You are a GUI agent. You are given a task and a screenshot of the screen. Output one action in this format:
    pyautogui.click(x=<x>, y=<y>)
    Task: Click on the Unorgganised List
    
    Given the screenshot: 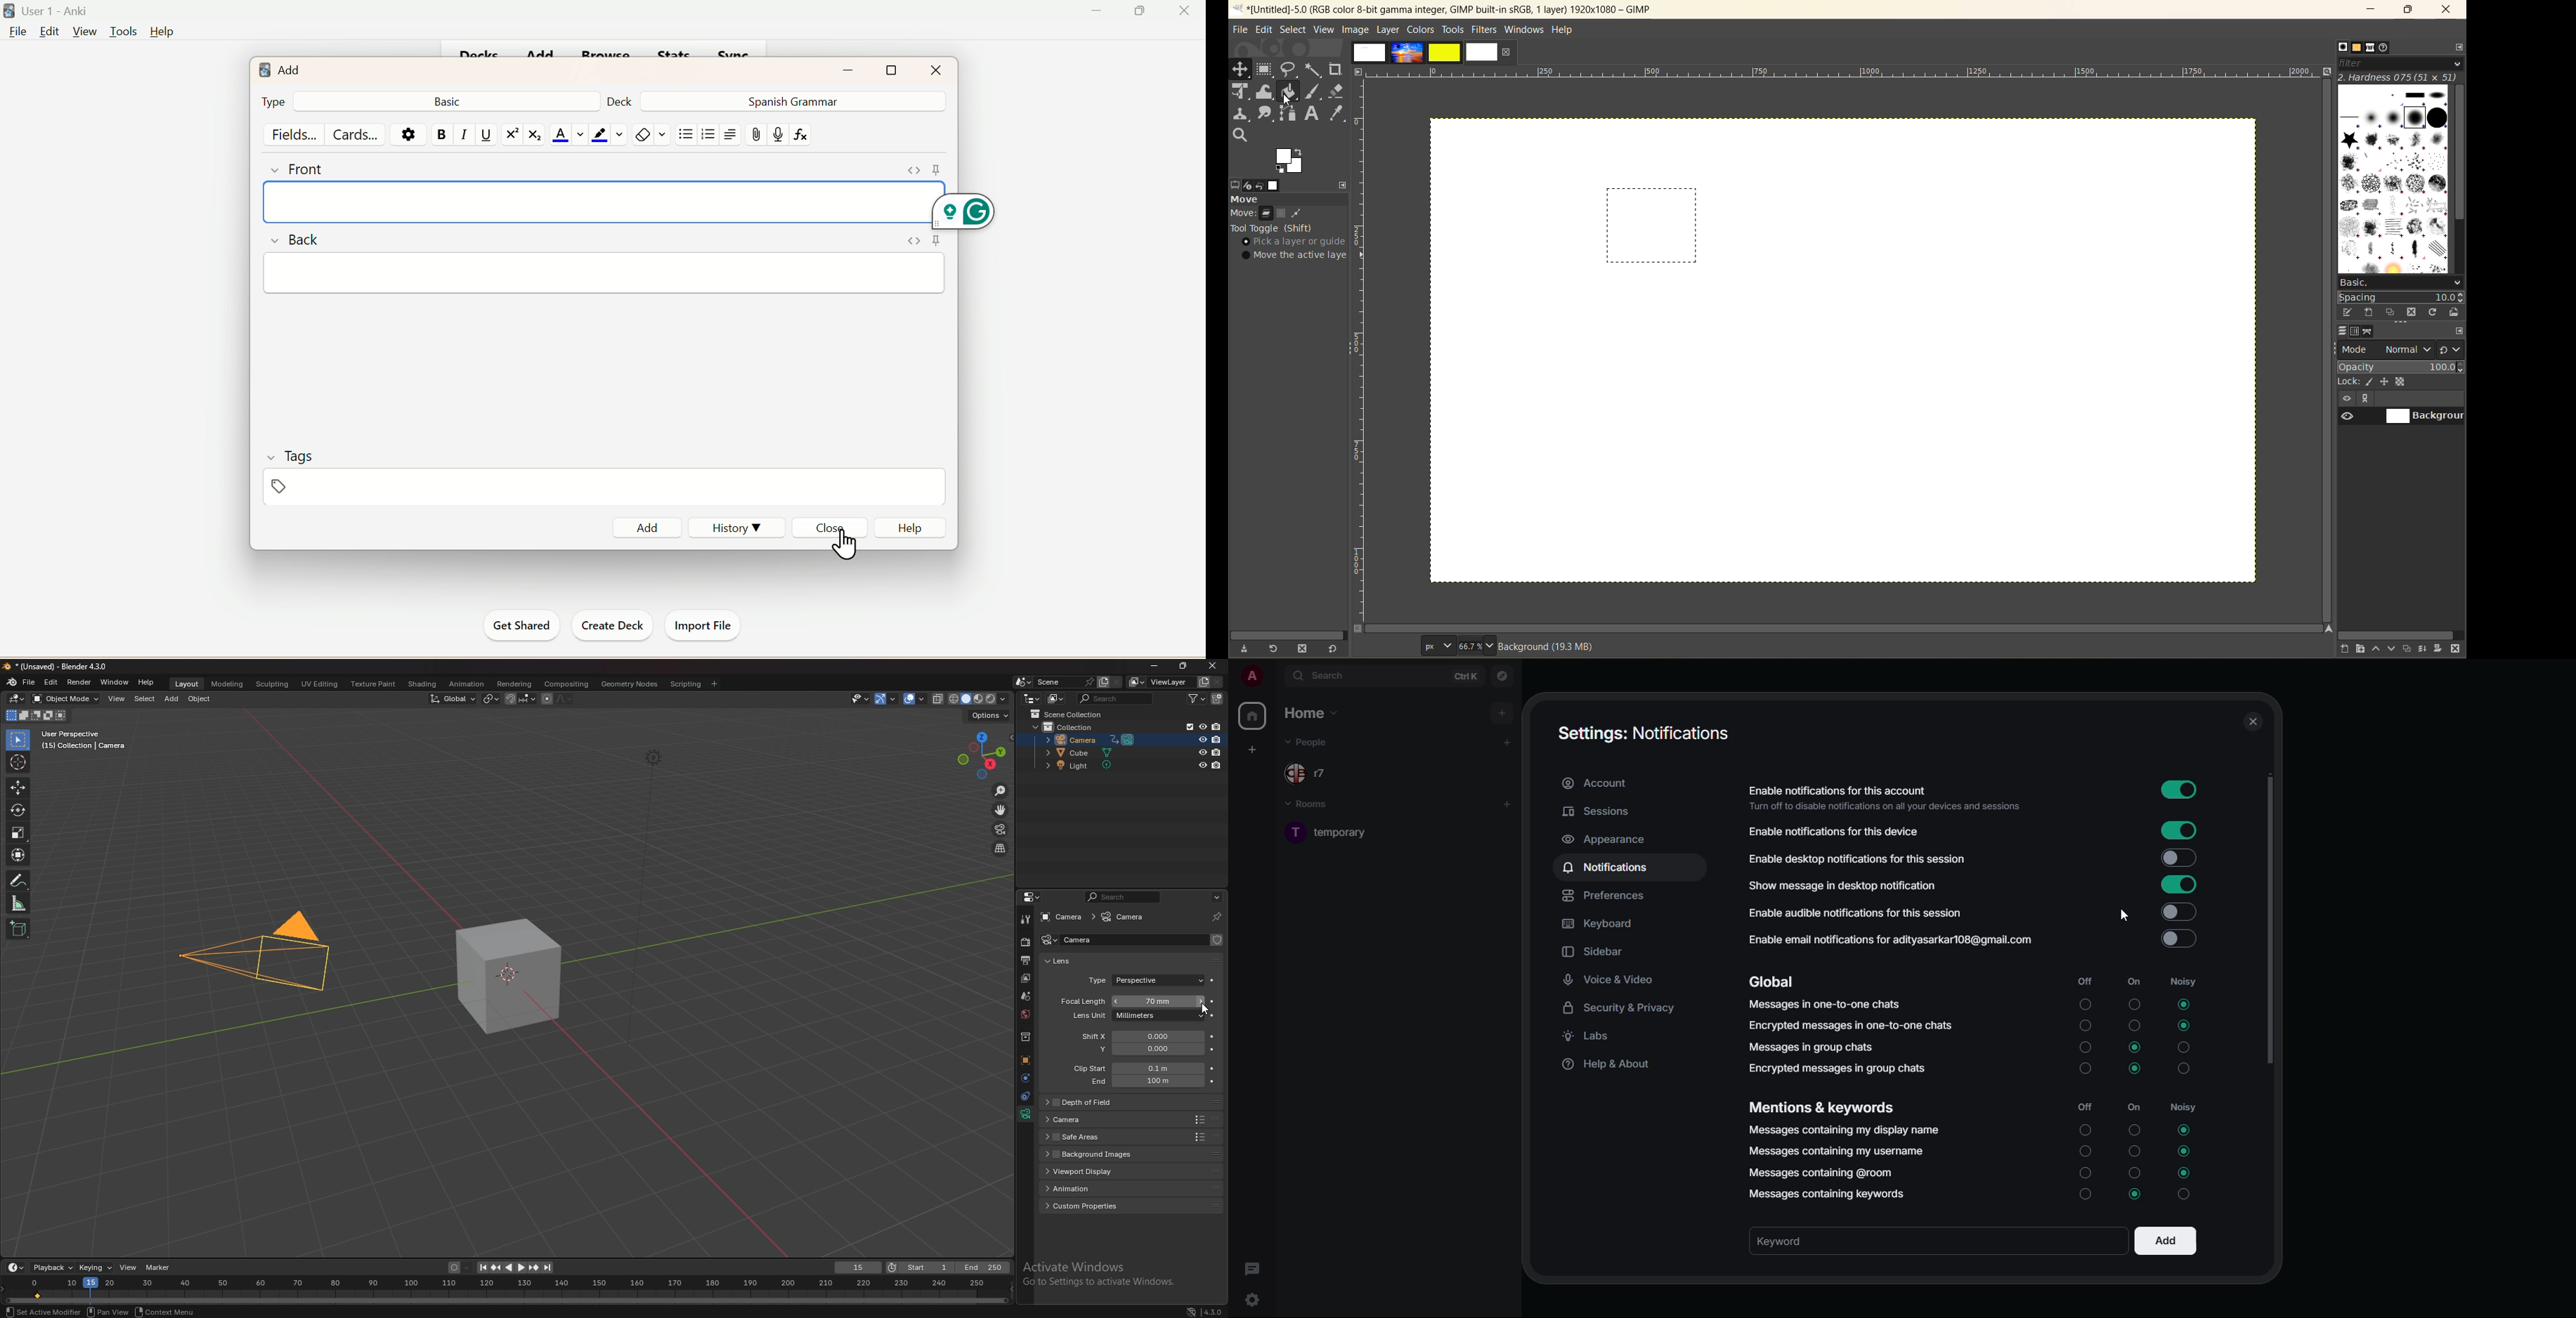 What is the action you would take?
    pyautogui.click(x=686, y=135)
    